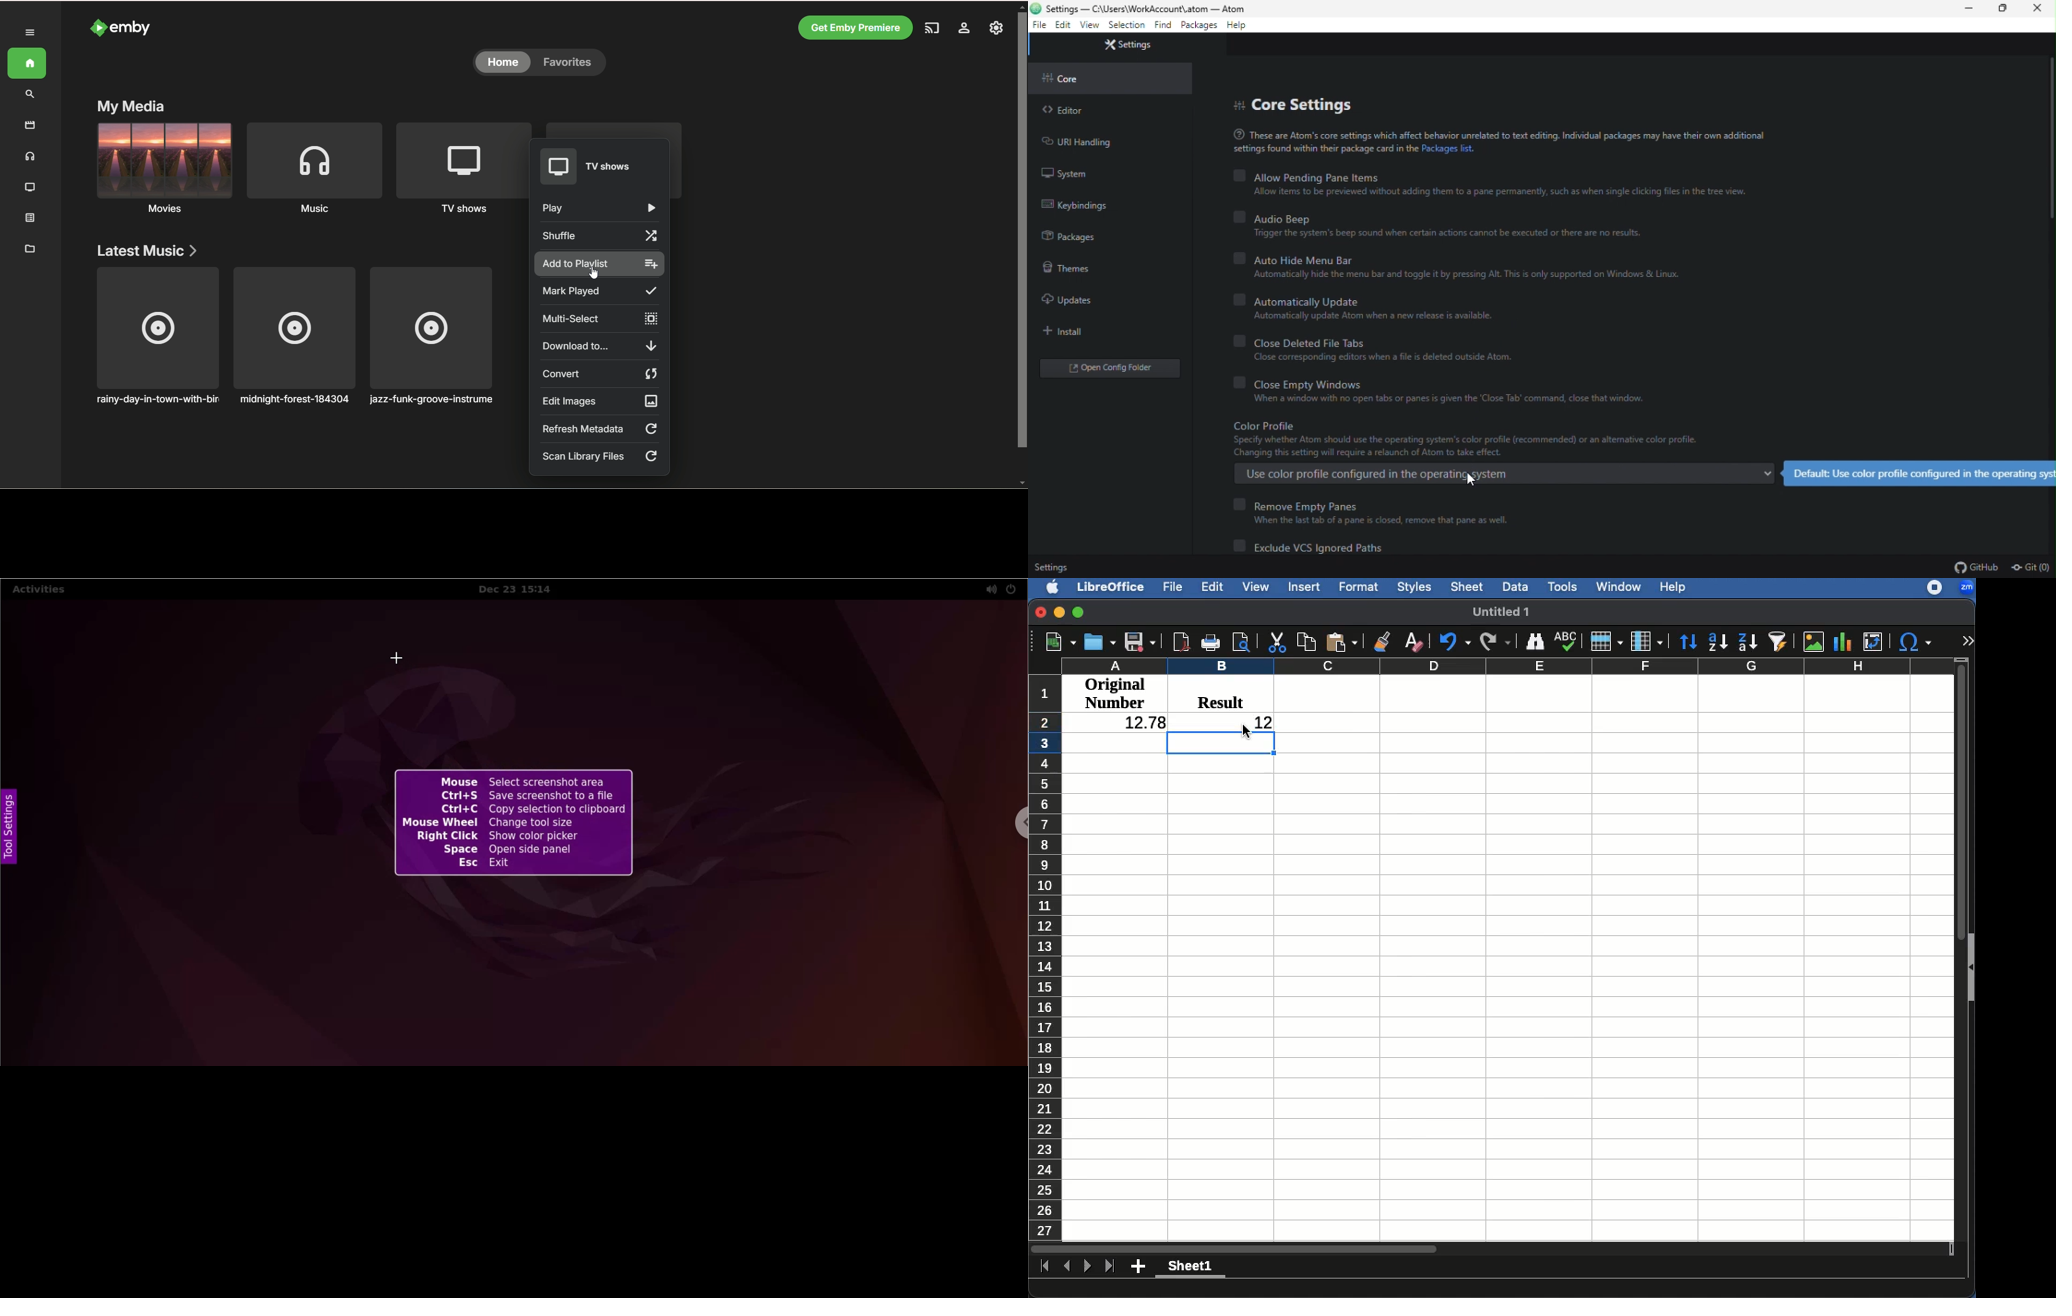  I want to click on settings, so click(963, 29).